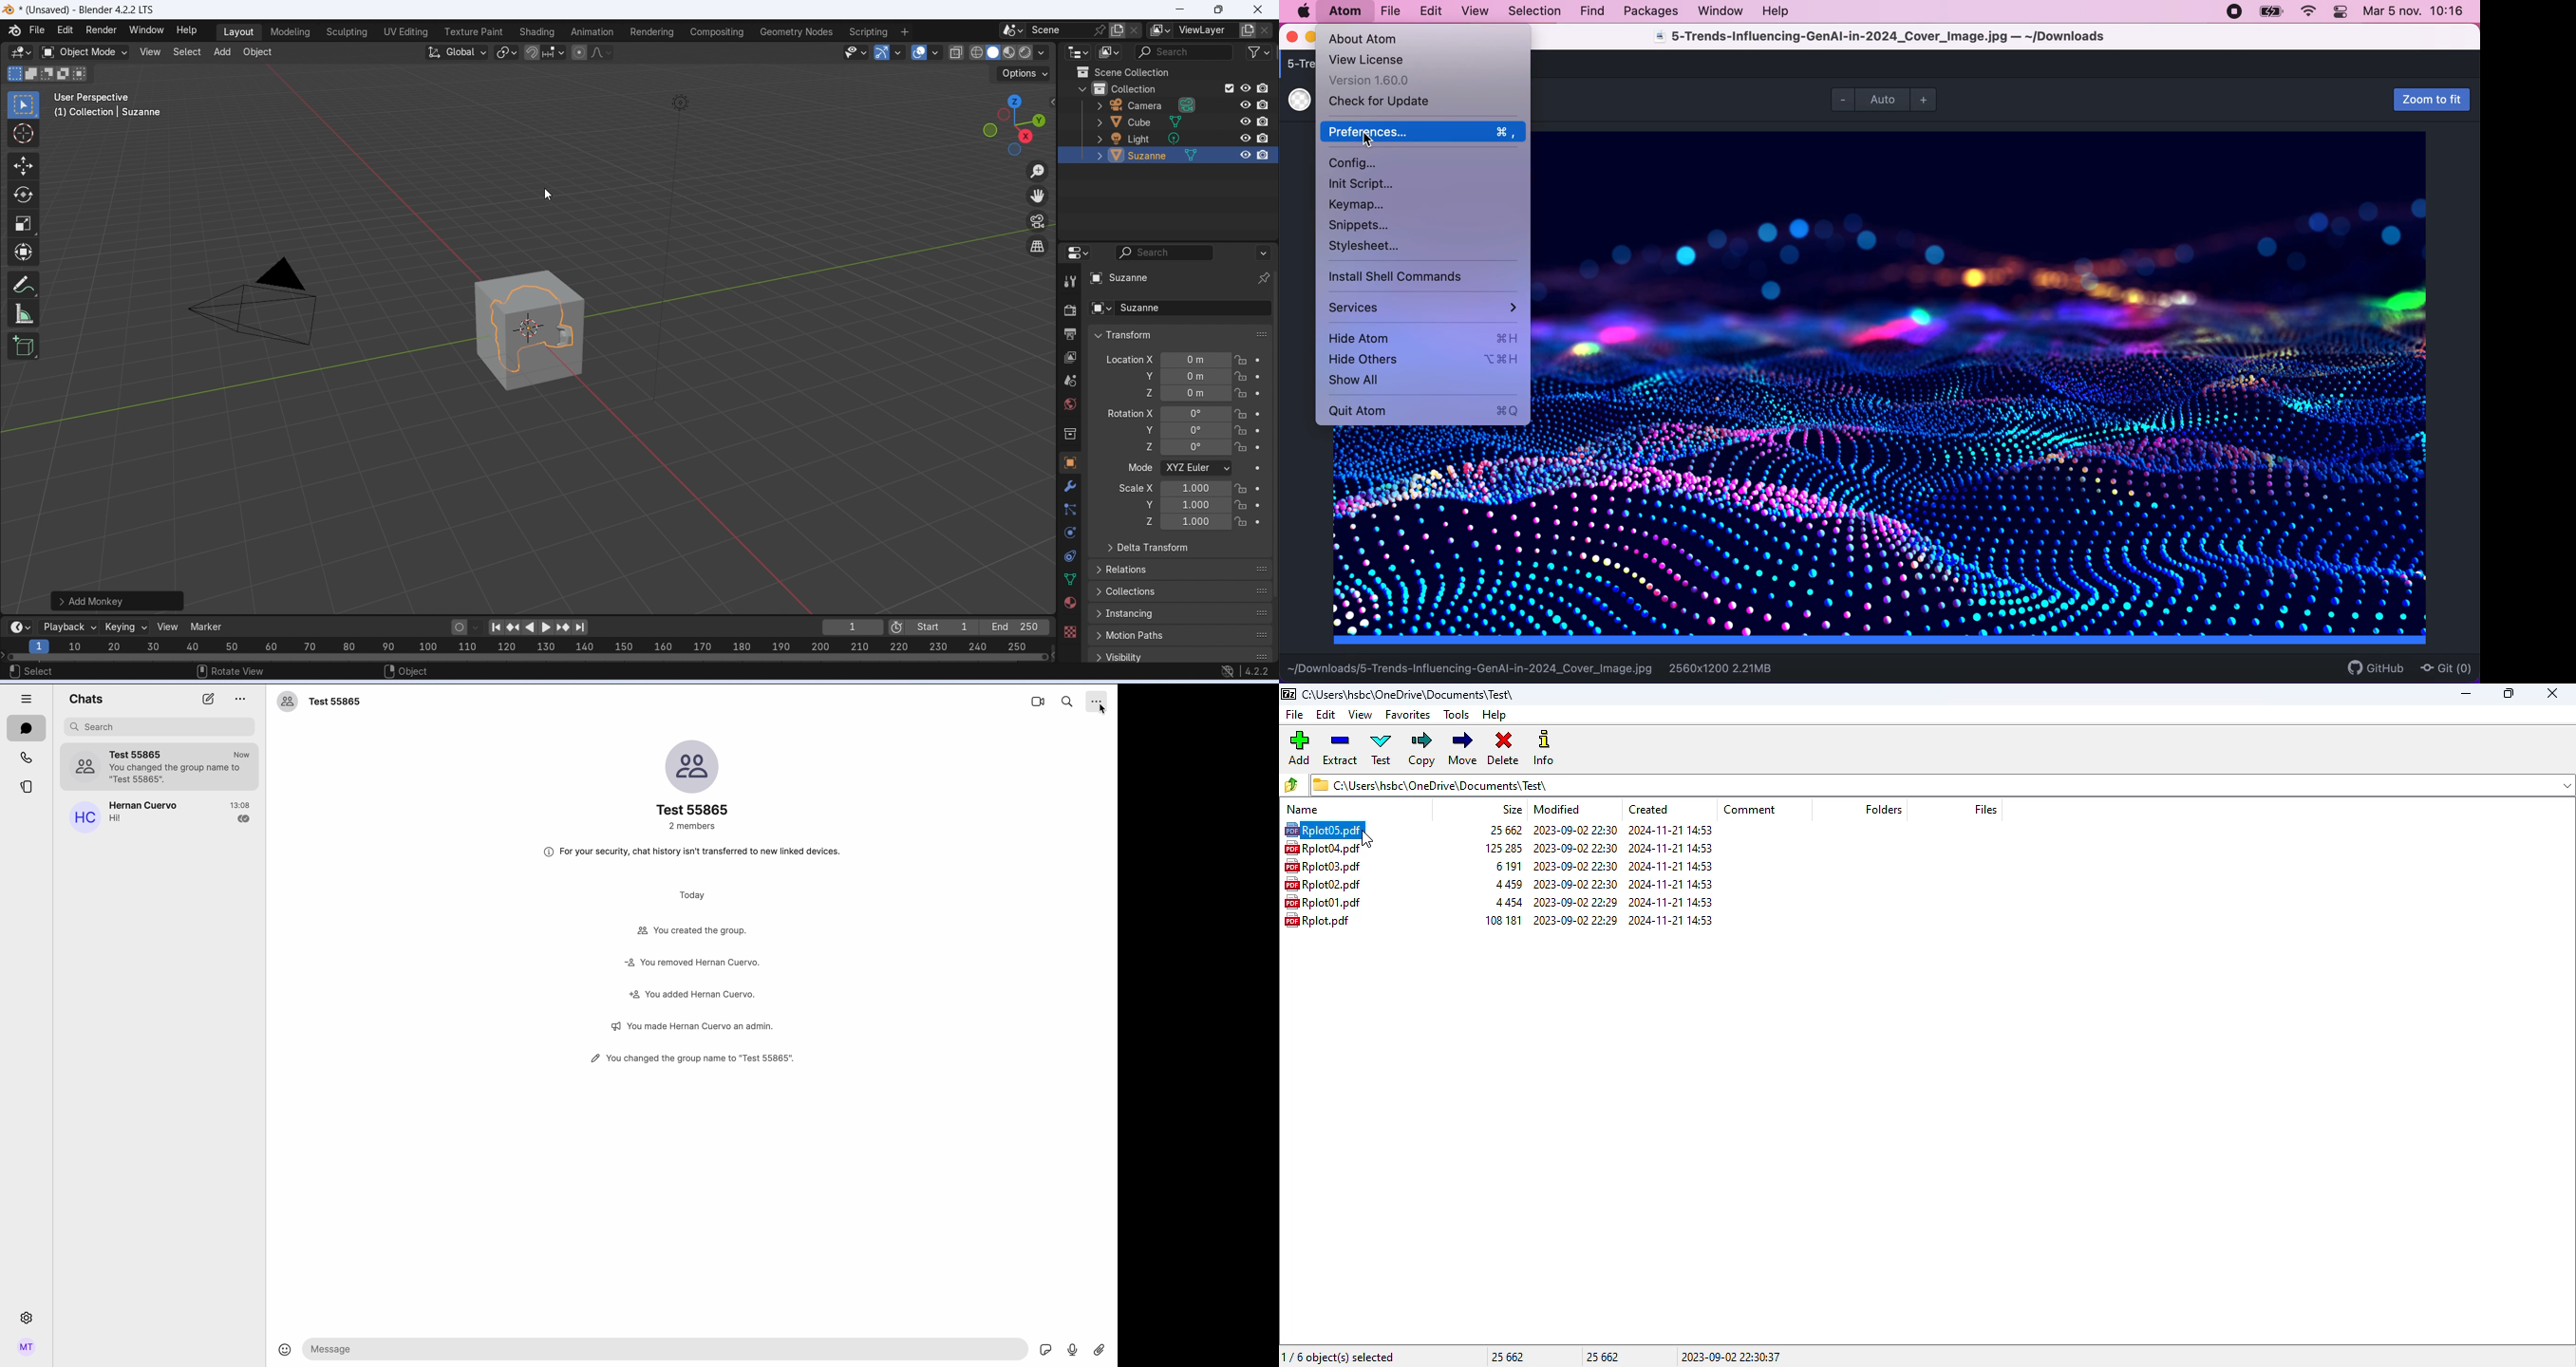  Describe the element at coordinates (467, 626) in the screenshot. I see `auto edit` at that location.